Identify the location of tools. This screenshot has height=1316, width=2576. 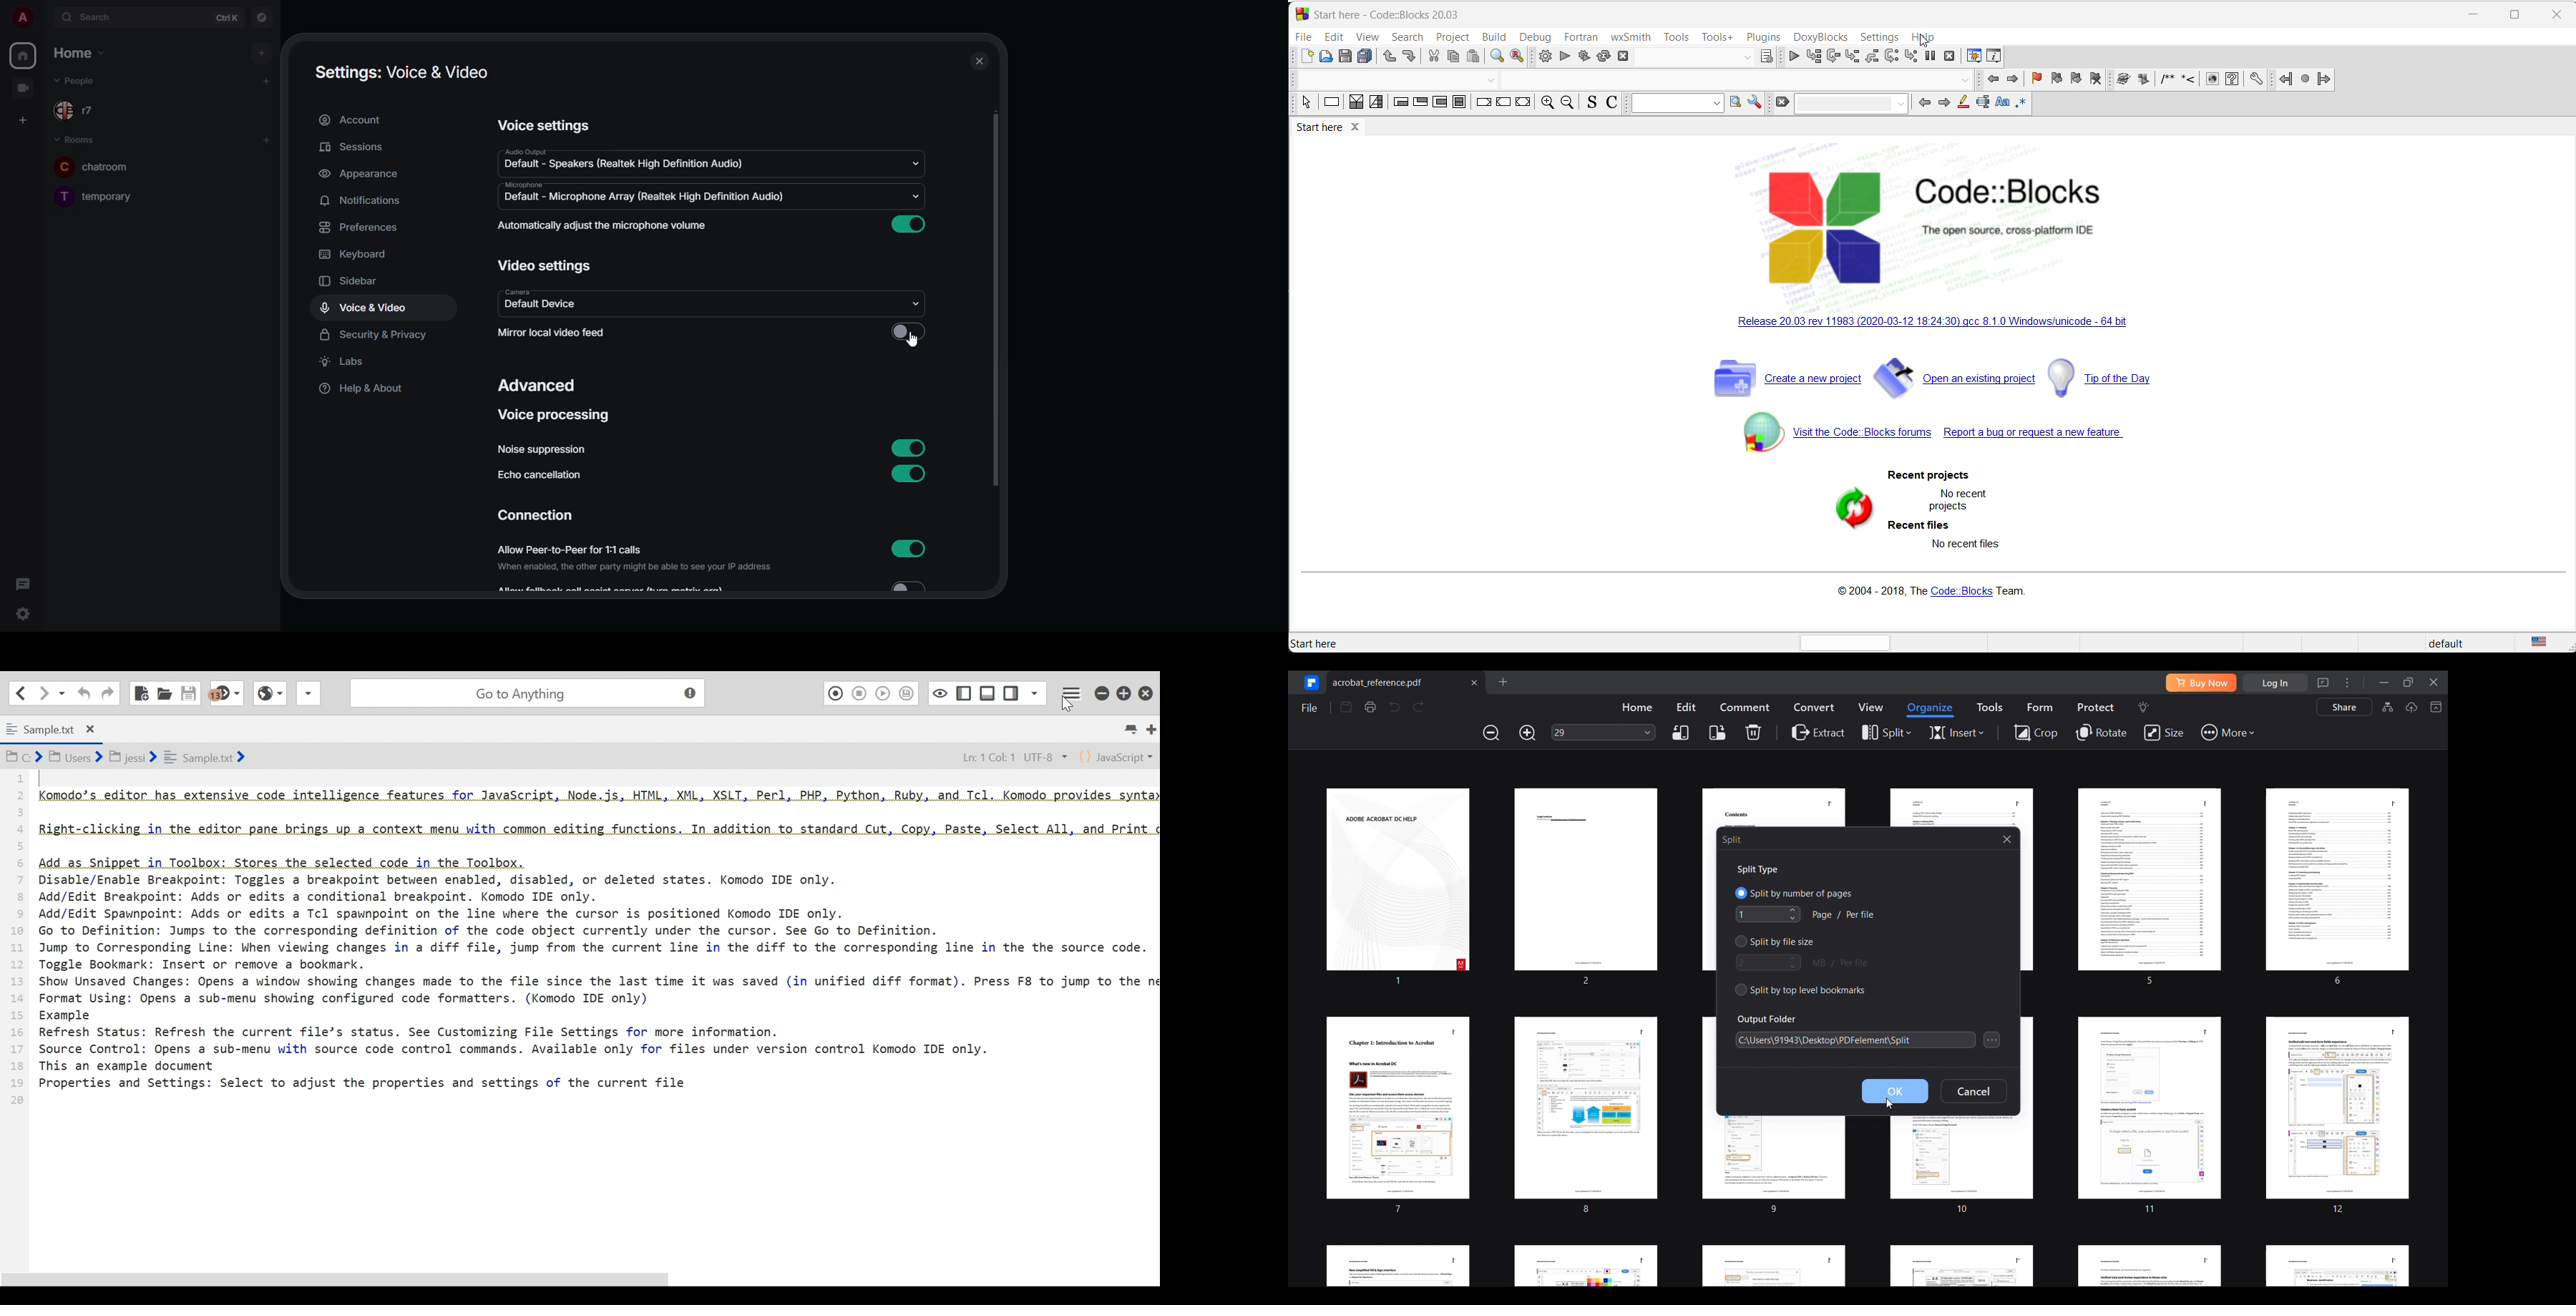
(1676, 34).